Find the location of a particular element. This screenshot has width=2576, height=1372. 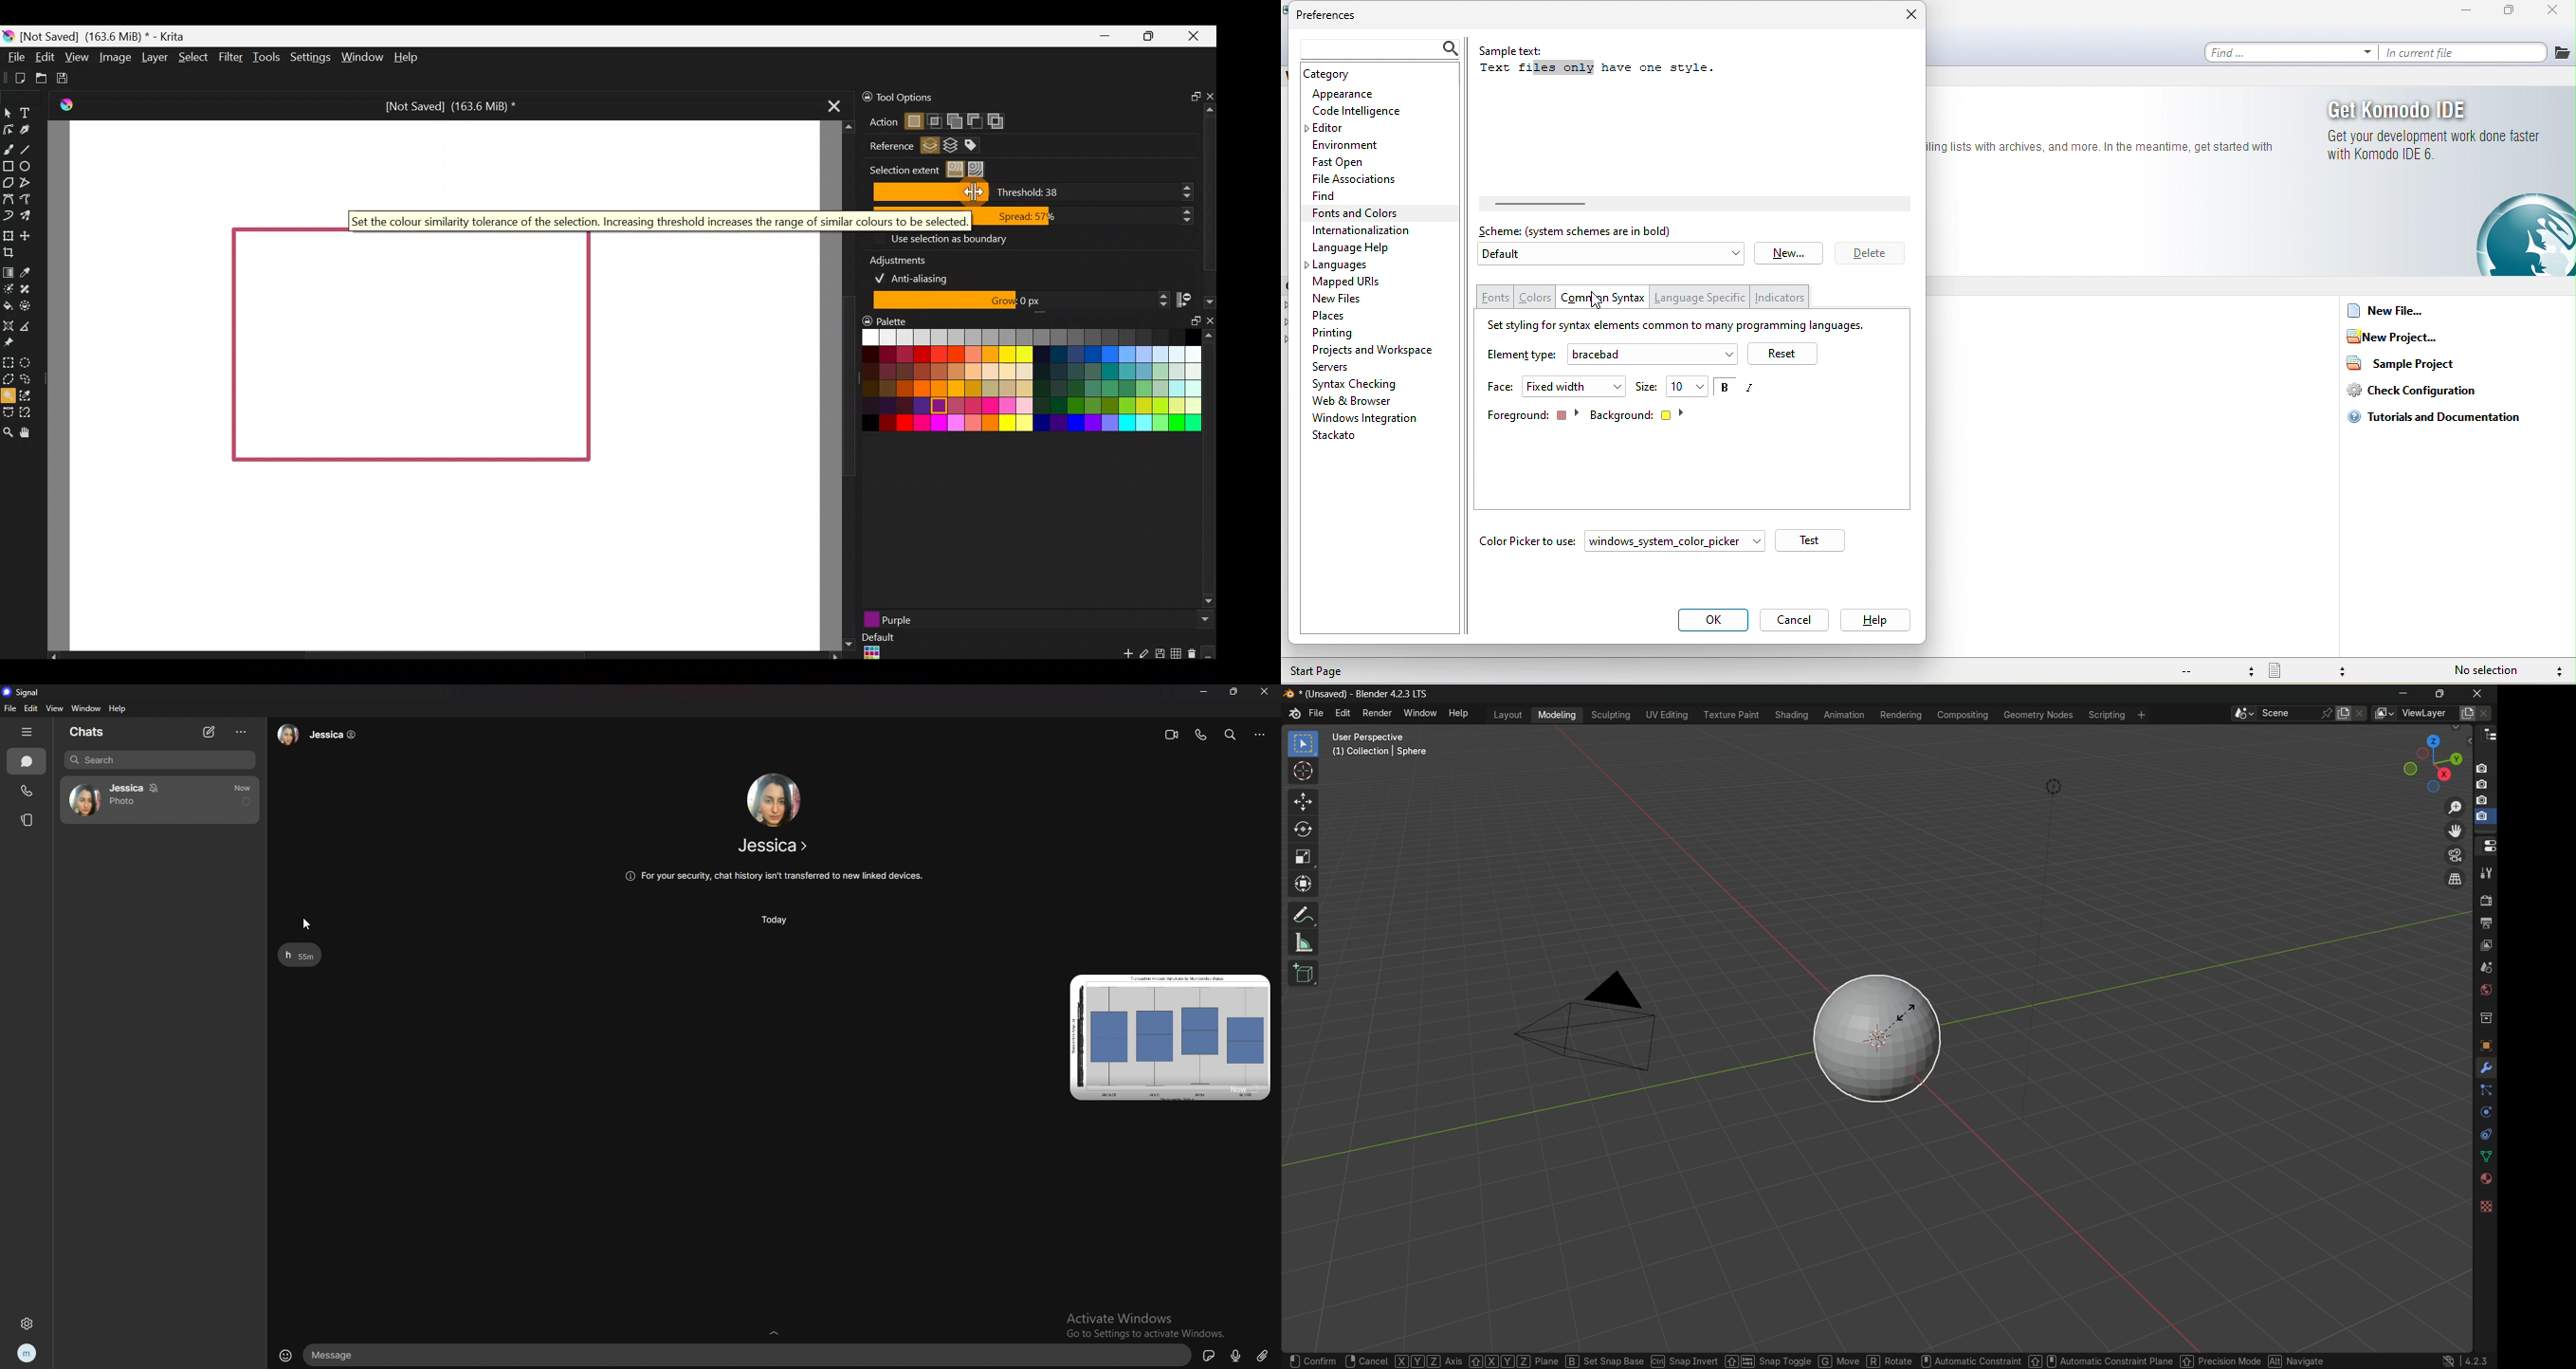

view layer is located at coordinates (2485, 946).